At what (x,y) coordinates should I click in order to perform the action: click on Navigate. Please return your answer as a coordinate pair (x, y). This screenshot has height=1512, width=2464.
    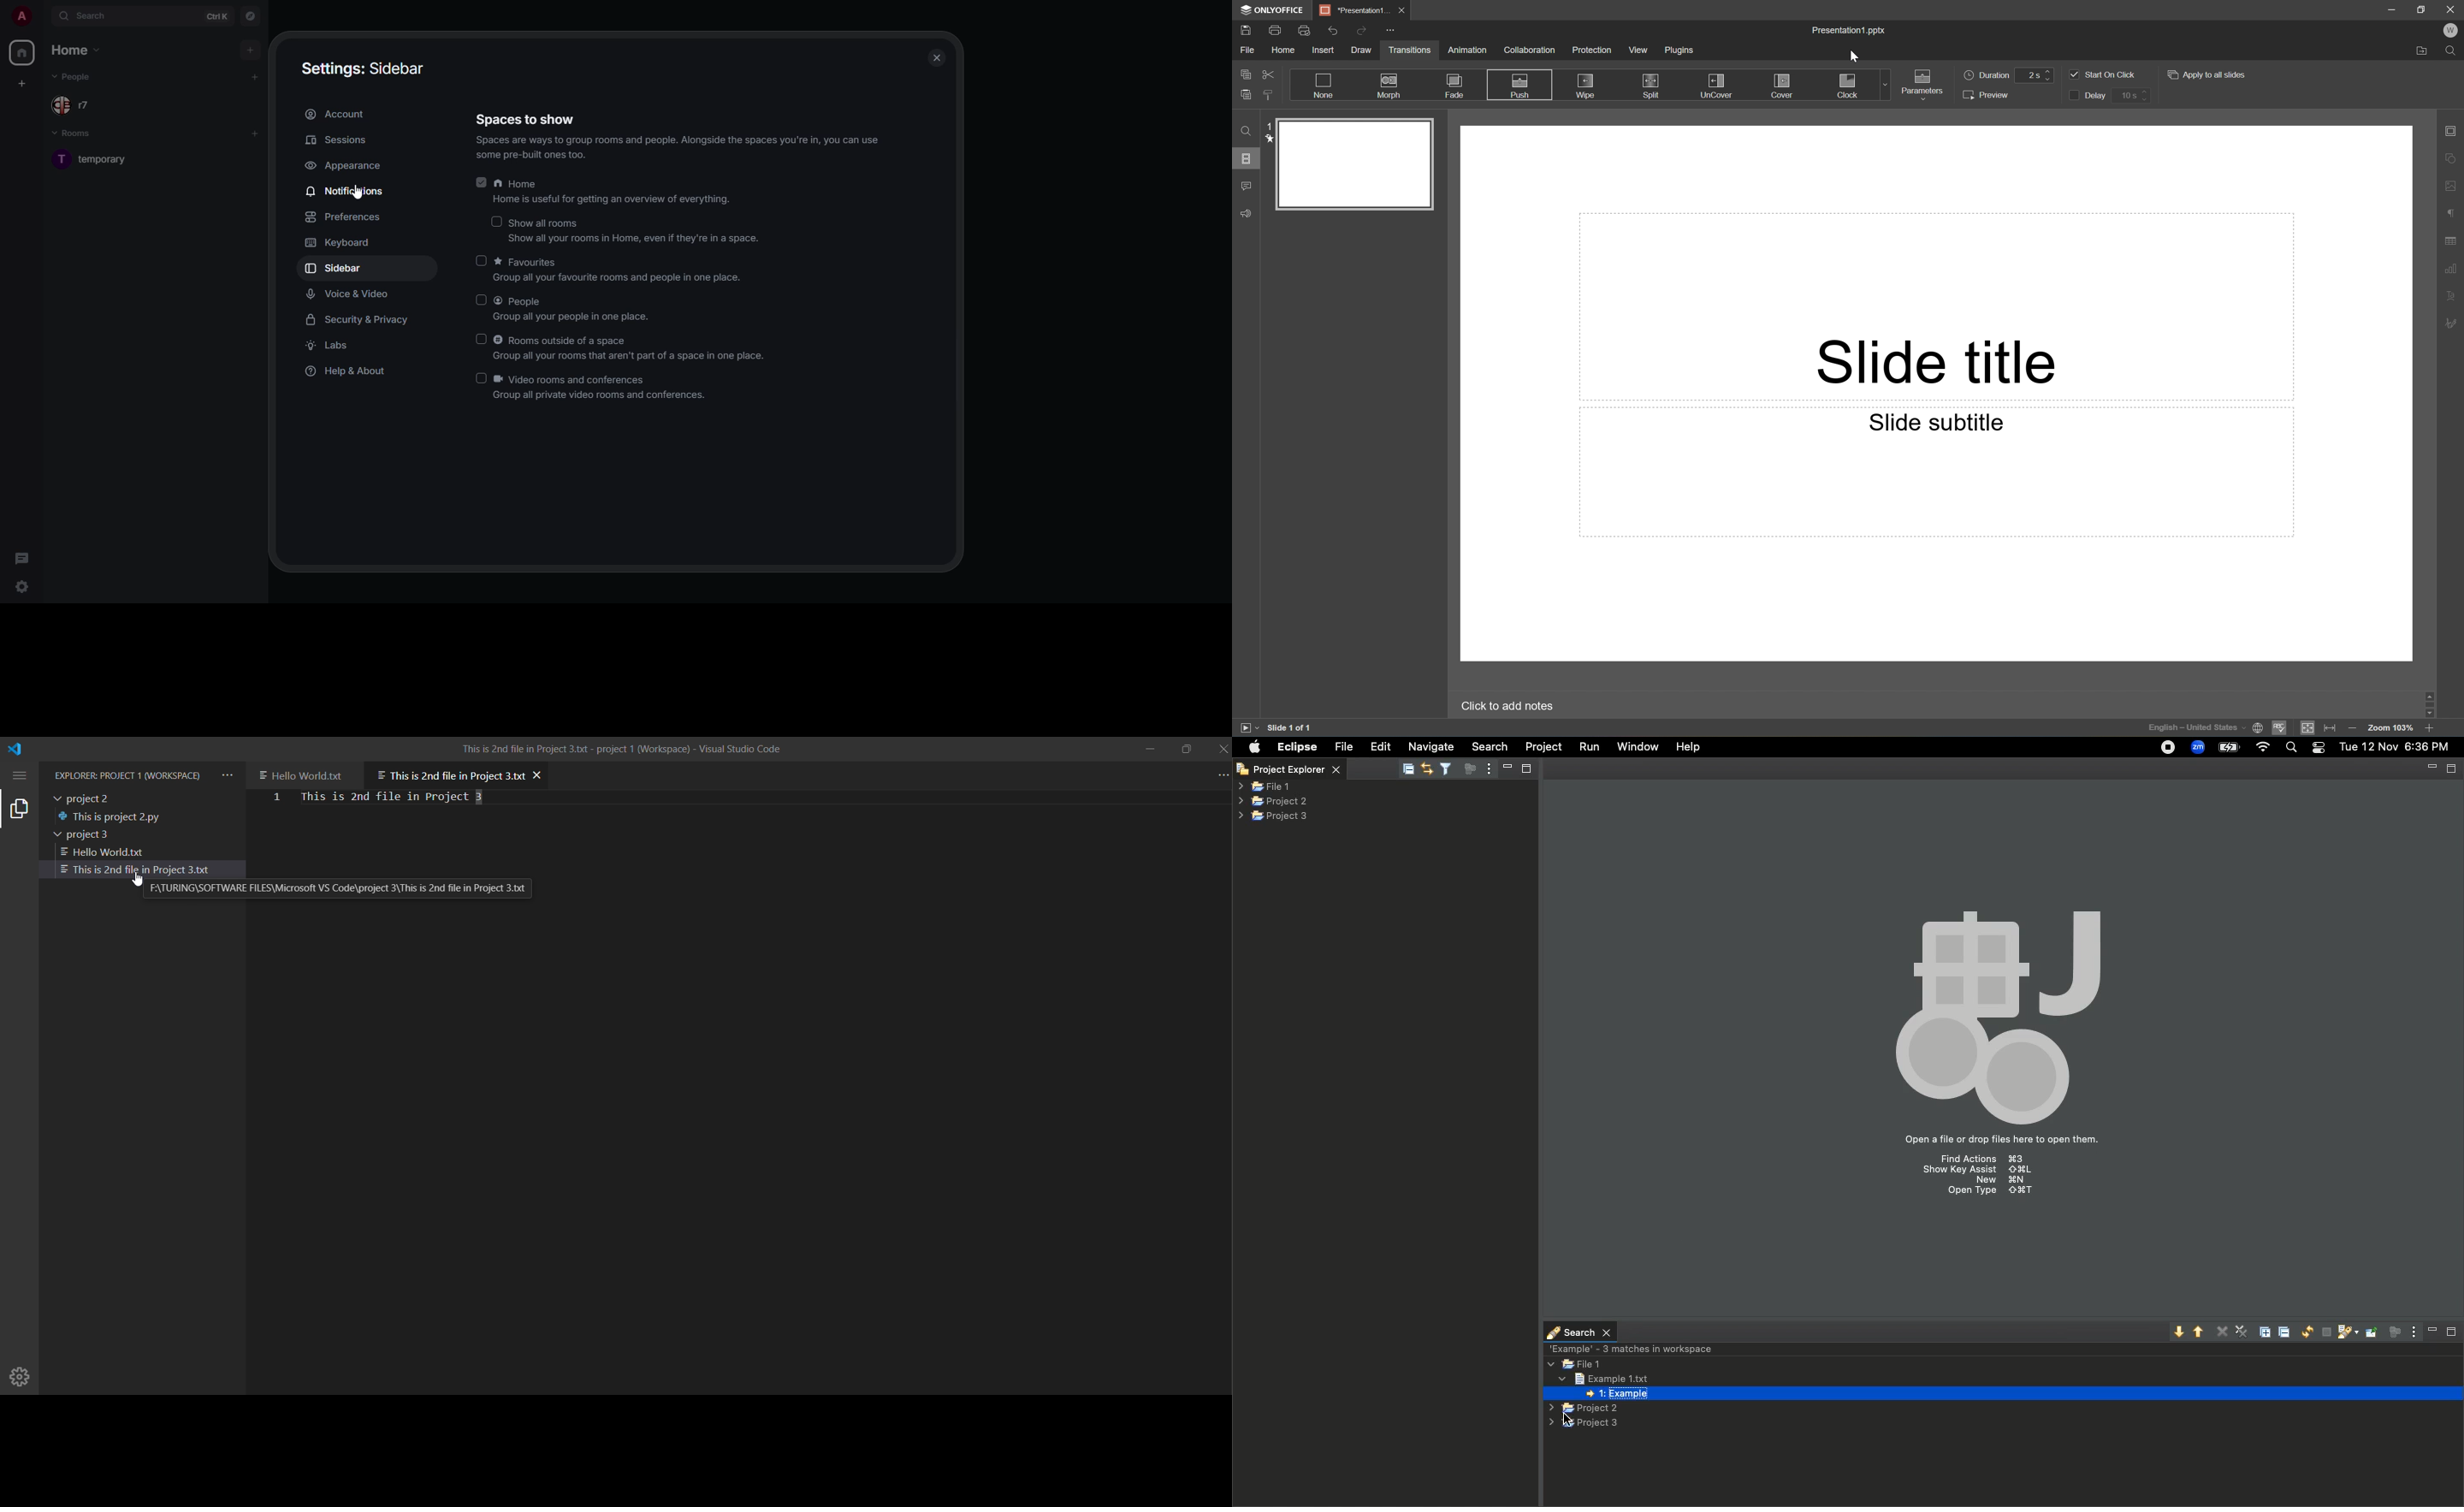
    Looking at the image, I should click on (1432, 747).